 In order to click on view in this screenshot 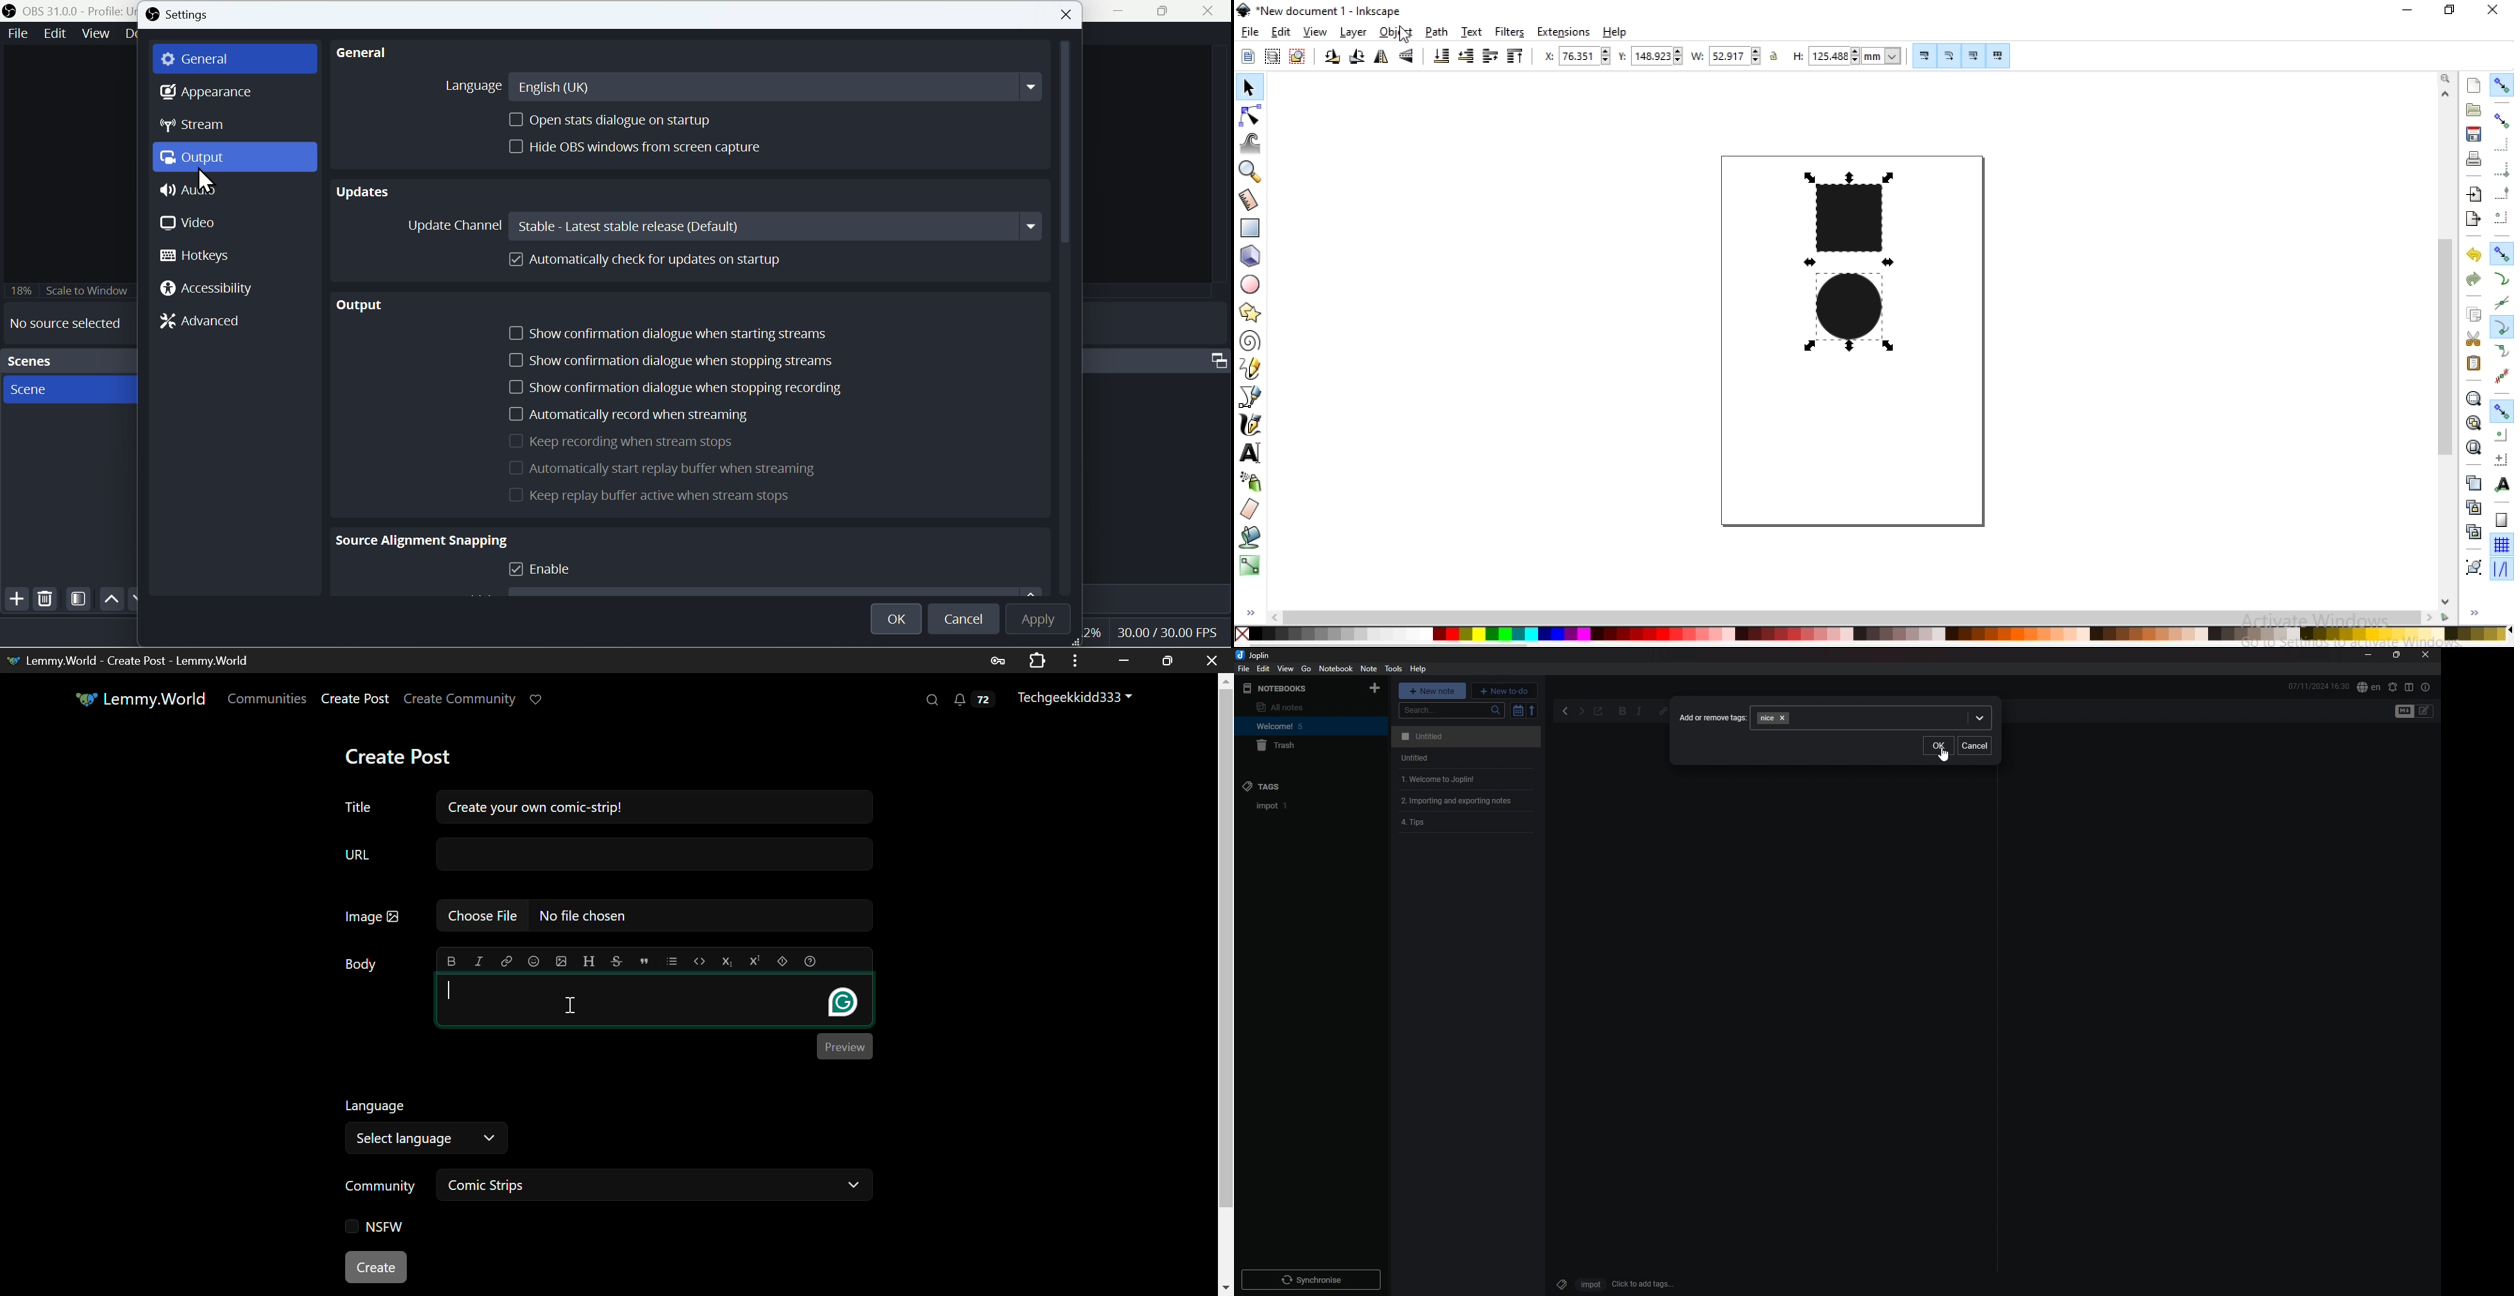, I will do `click(1314, 32)`.